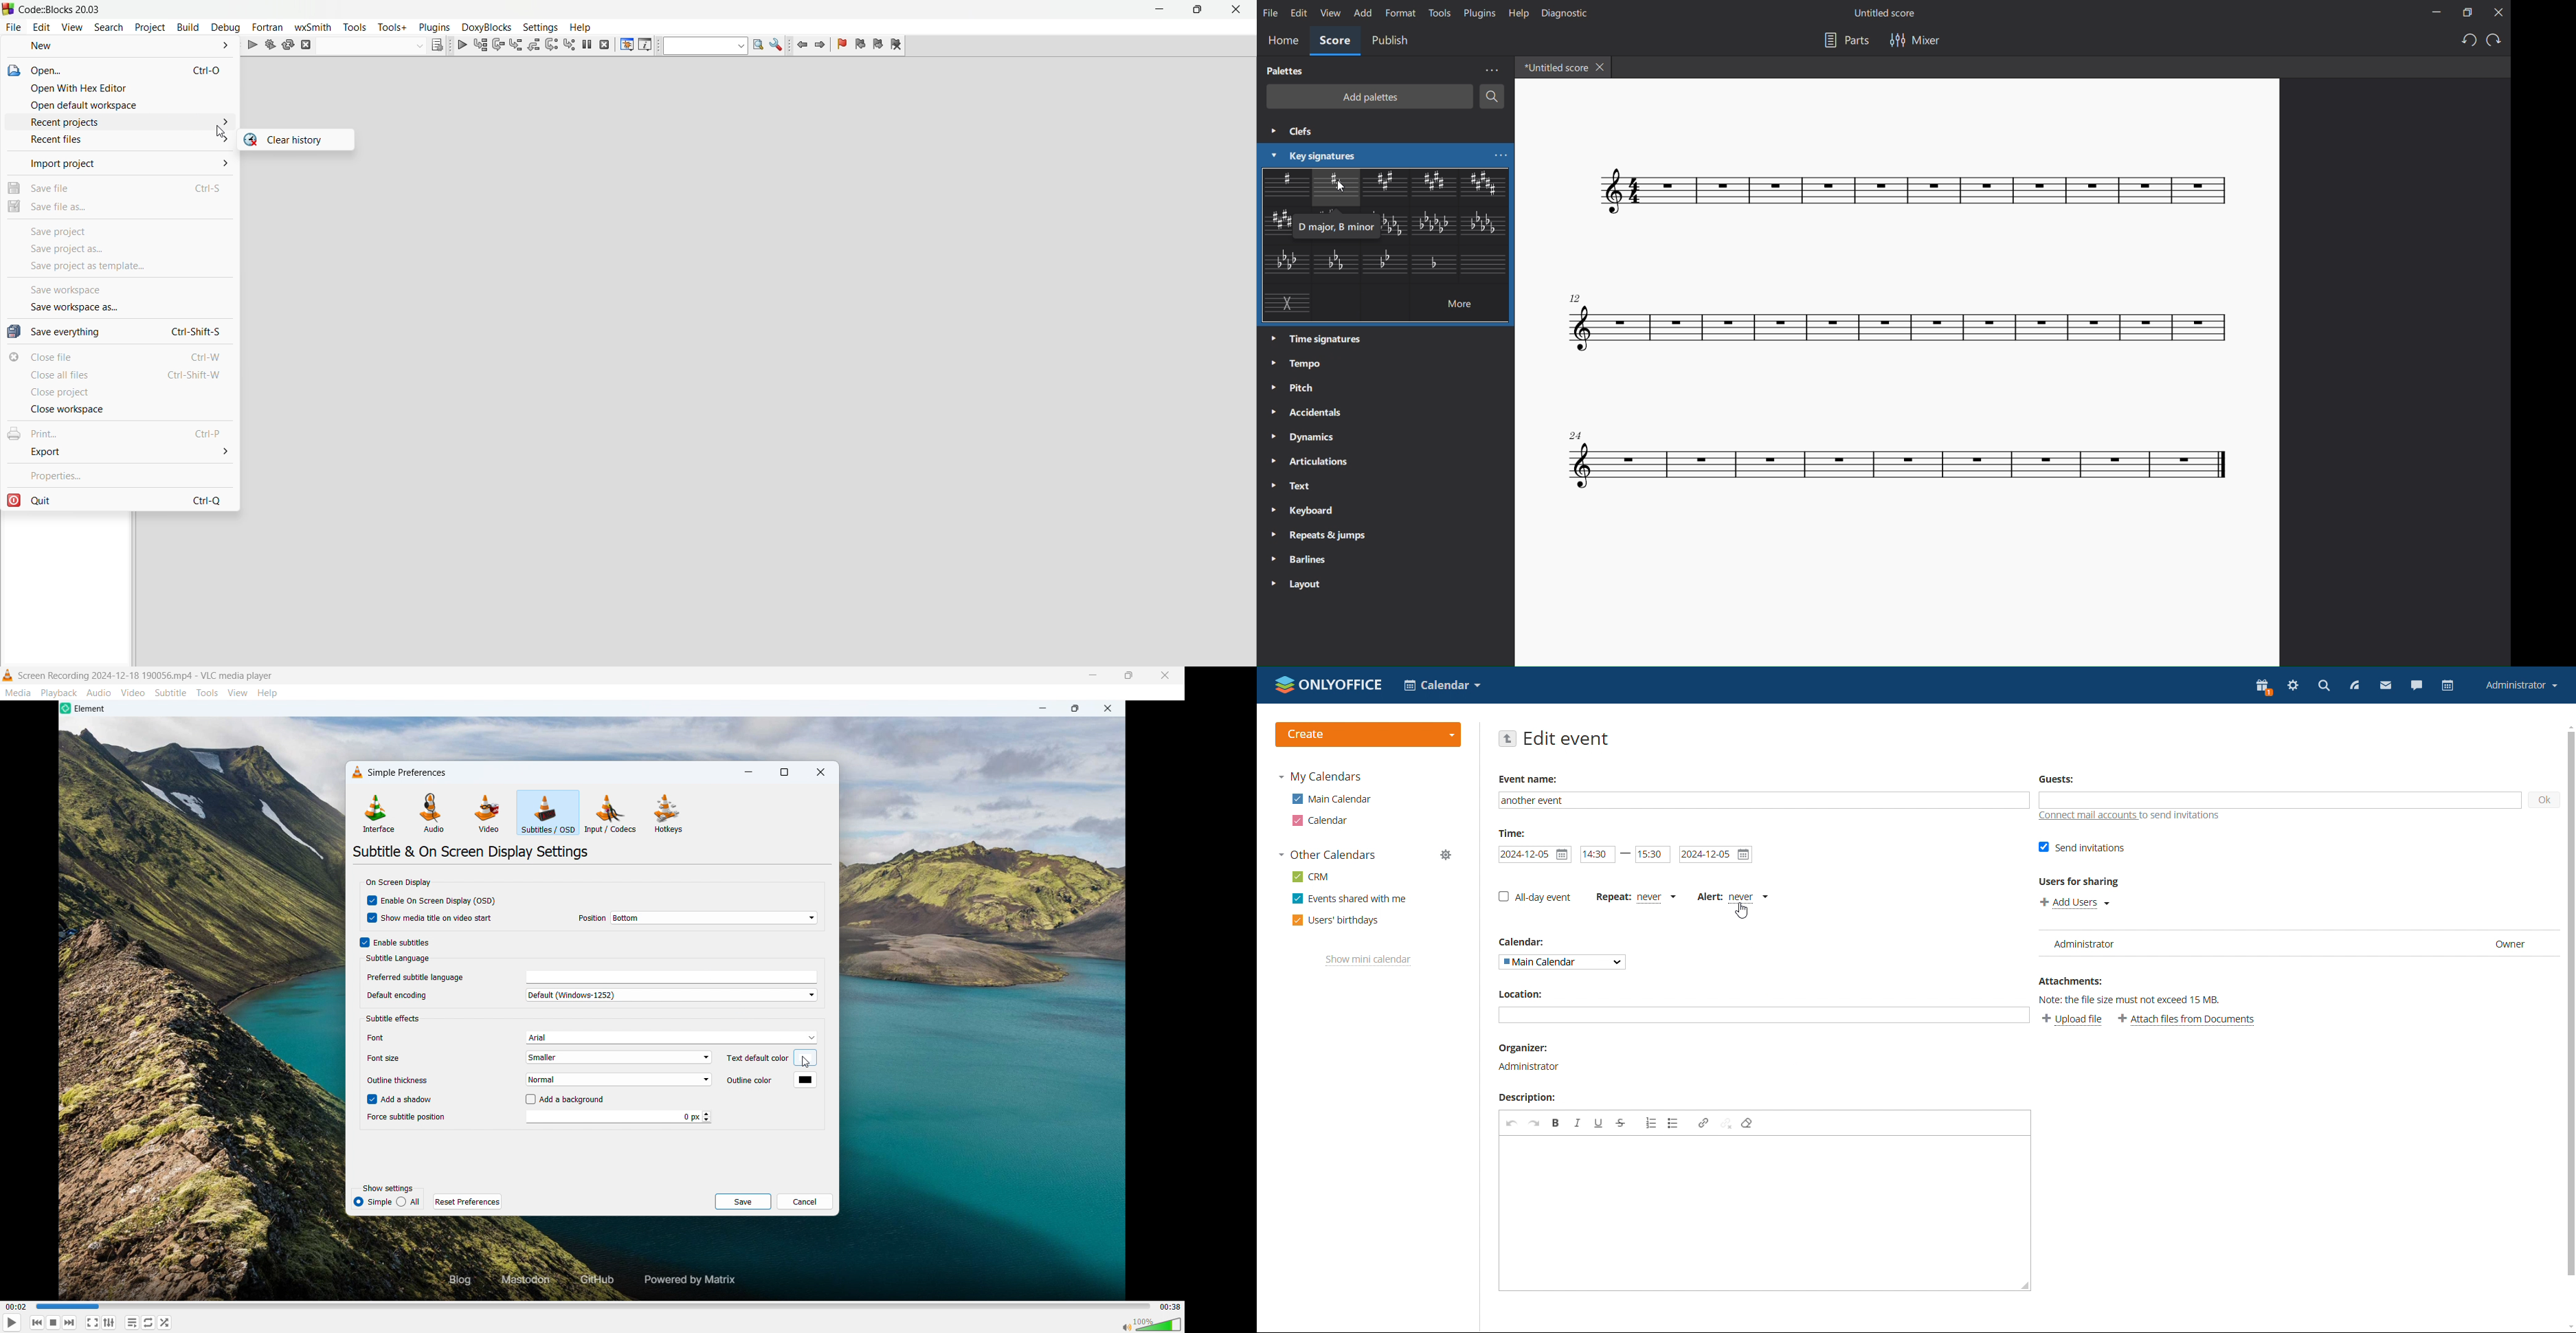 The image size is (2576, 1344). What do you see at coordinates (1502, 158) in the screenshot?
I see `more key signatures options` at bounding box center [1502, 158].